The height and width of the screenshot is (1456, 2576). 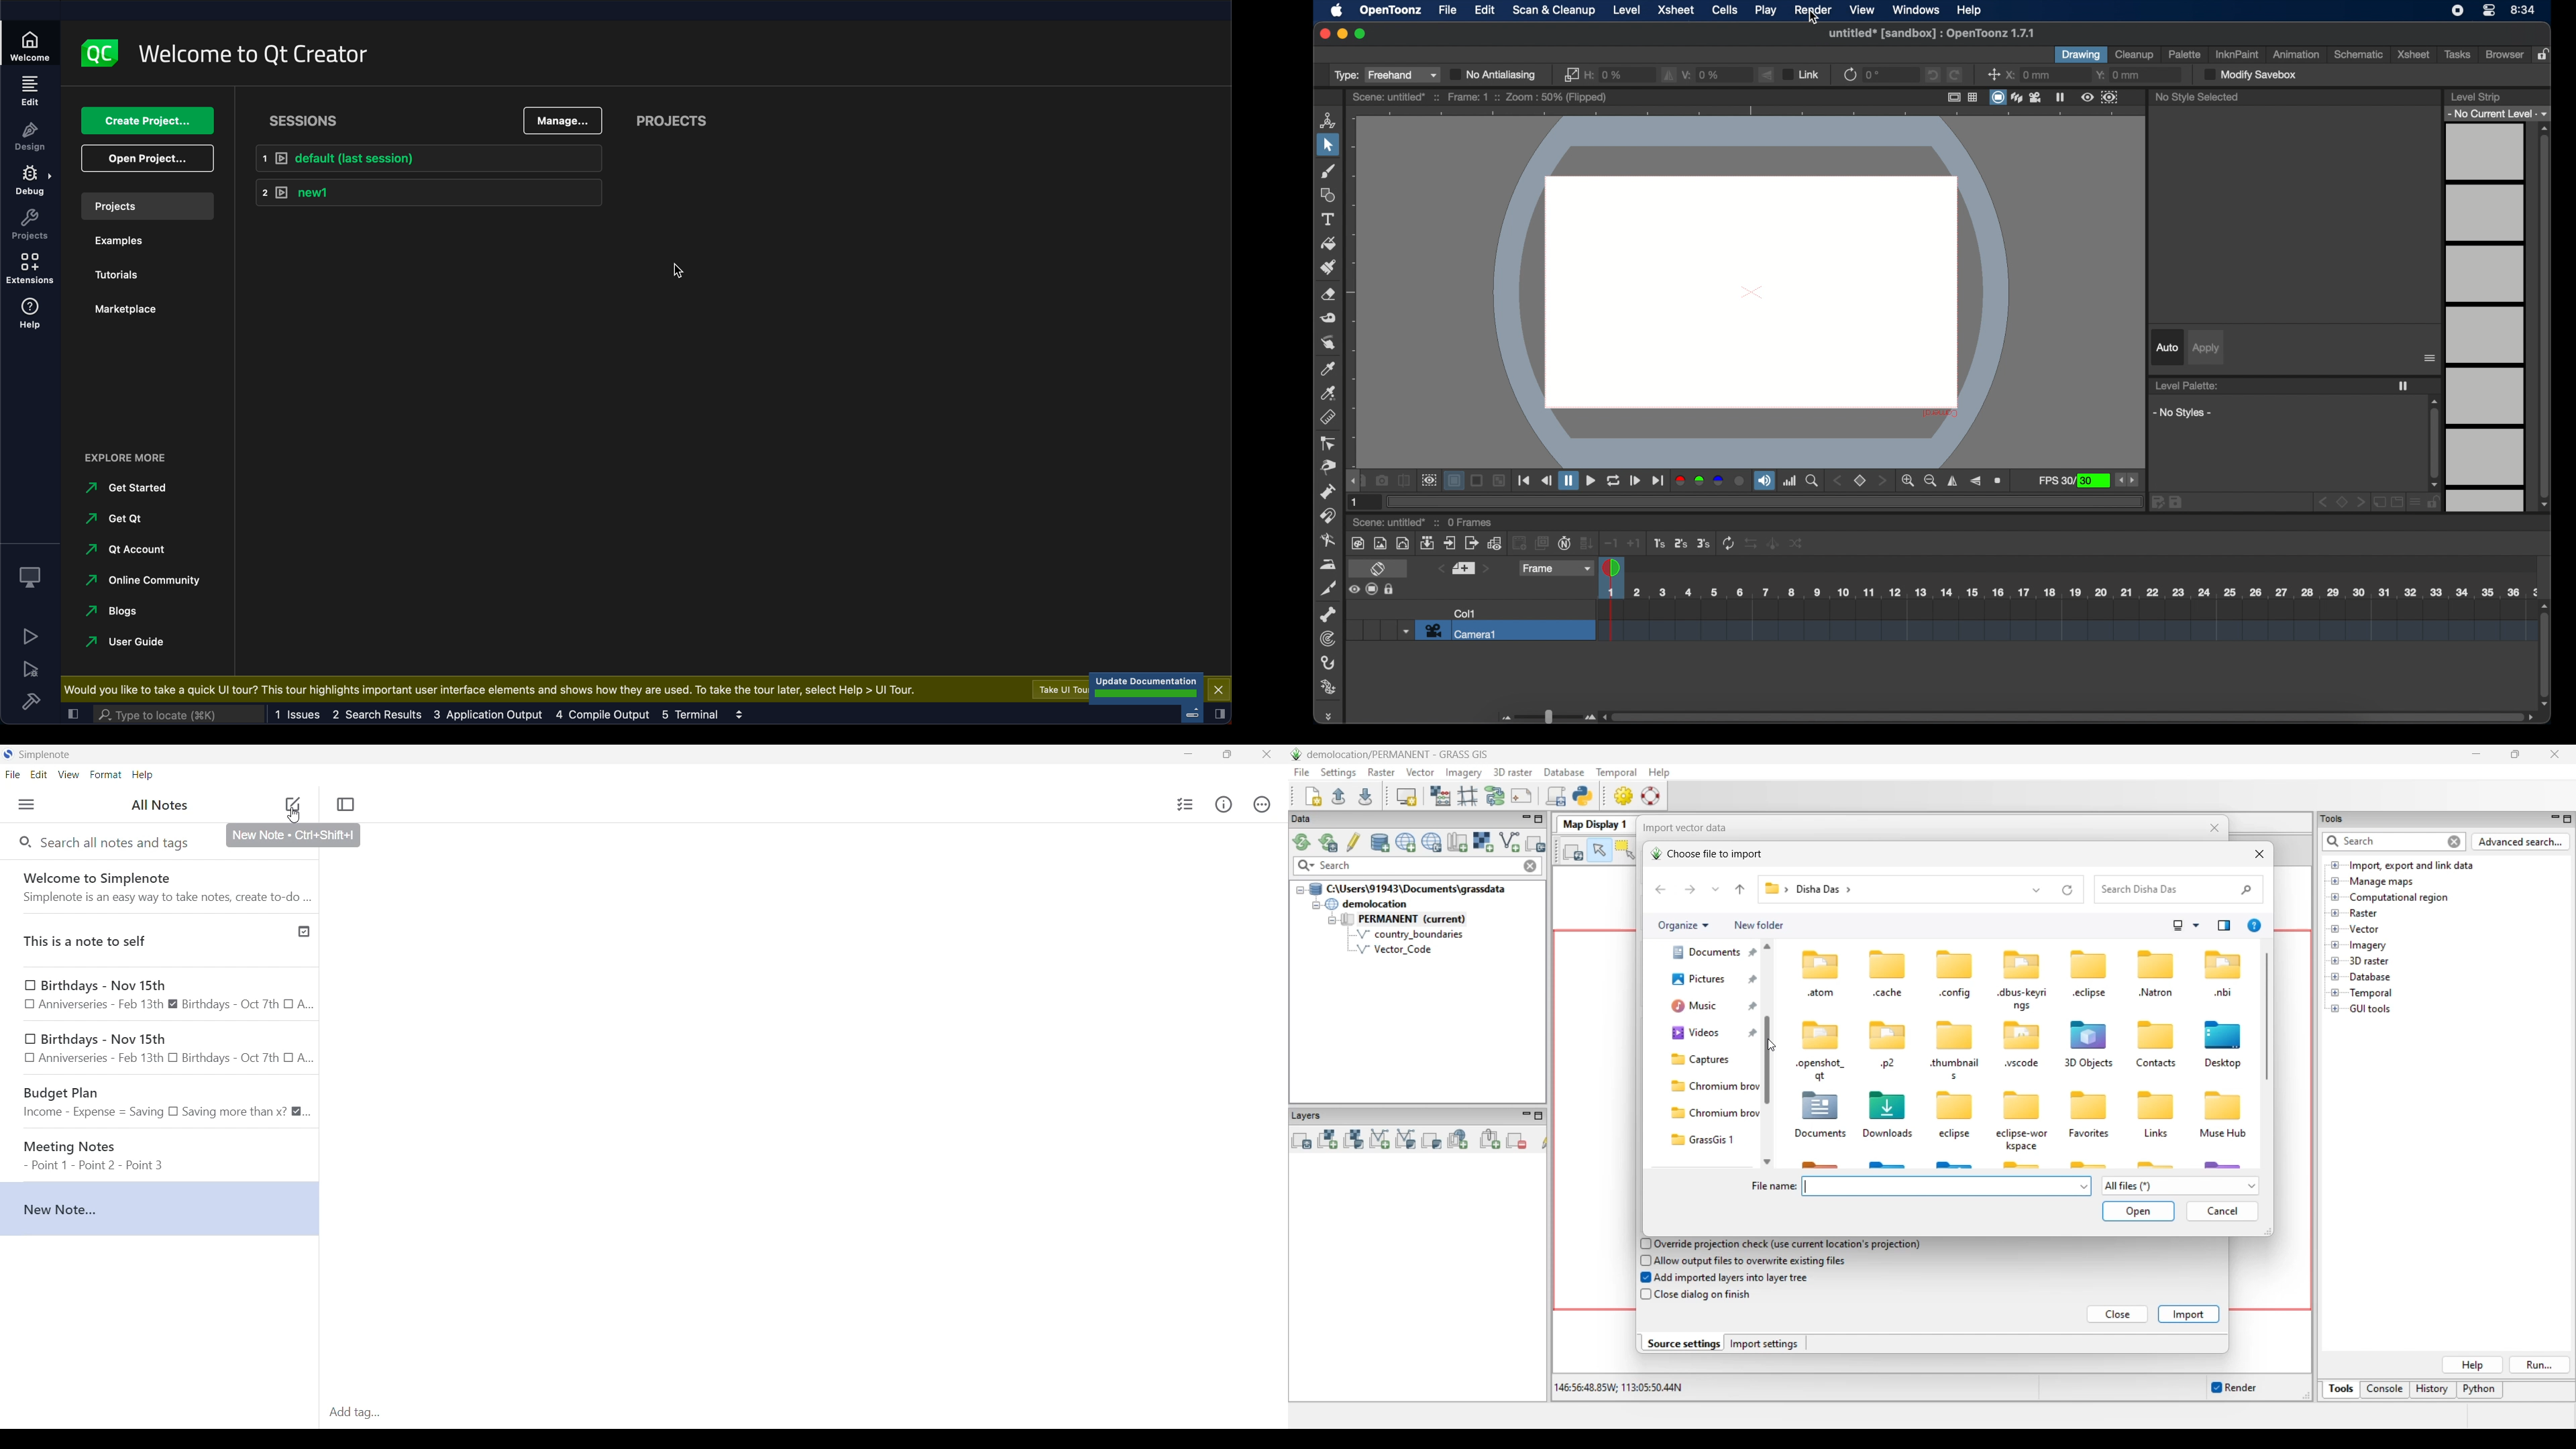 What do you see at coordinates (1505, 631) in the screenshot?
I see `camera 1` at bounding box center [1505, 631].